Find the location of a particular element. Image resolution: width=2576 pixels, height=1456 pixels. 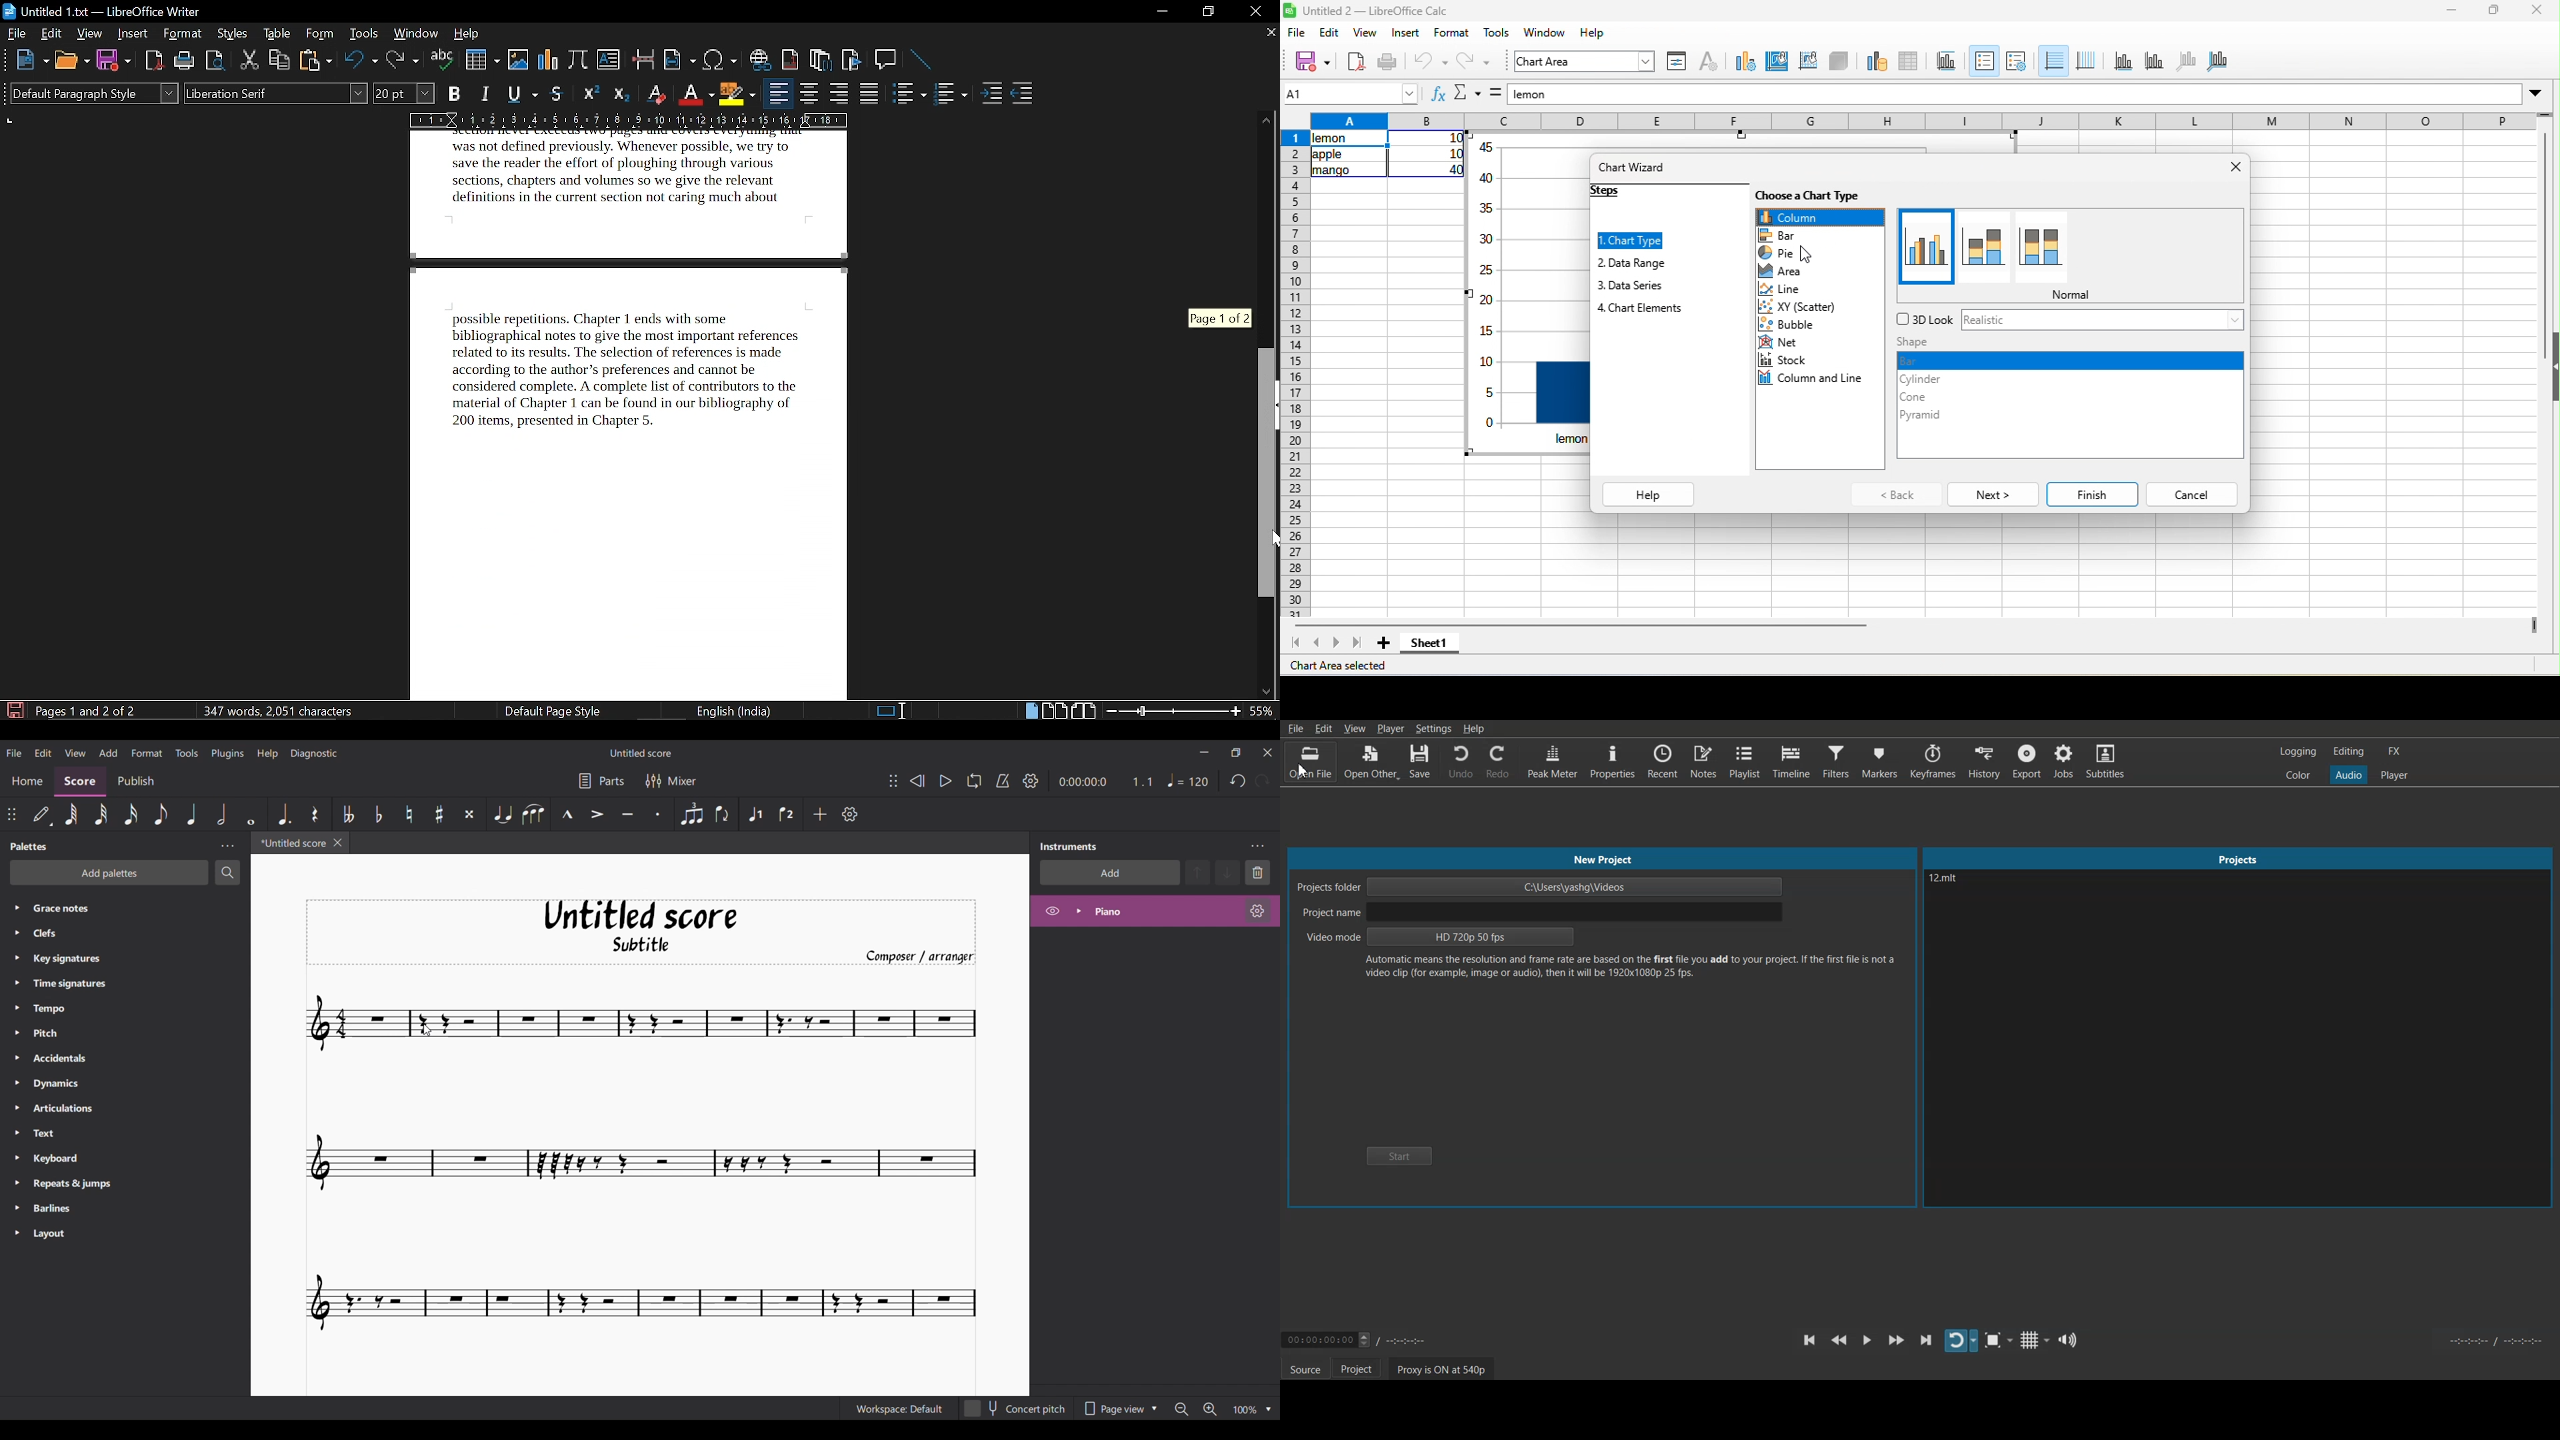

view is located at coordinates (1368, 36).